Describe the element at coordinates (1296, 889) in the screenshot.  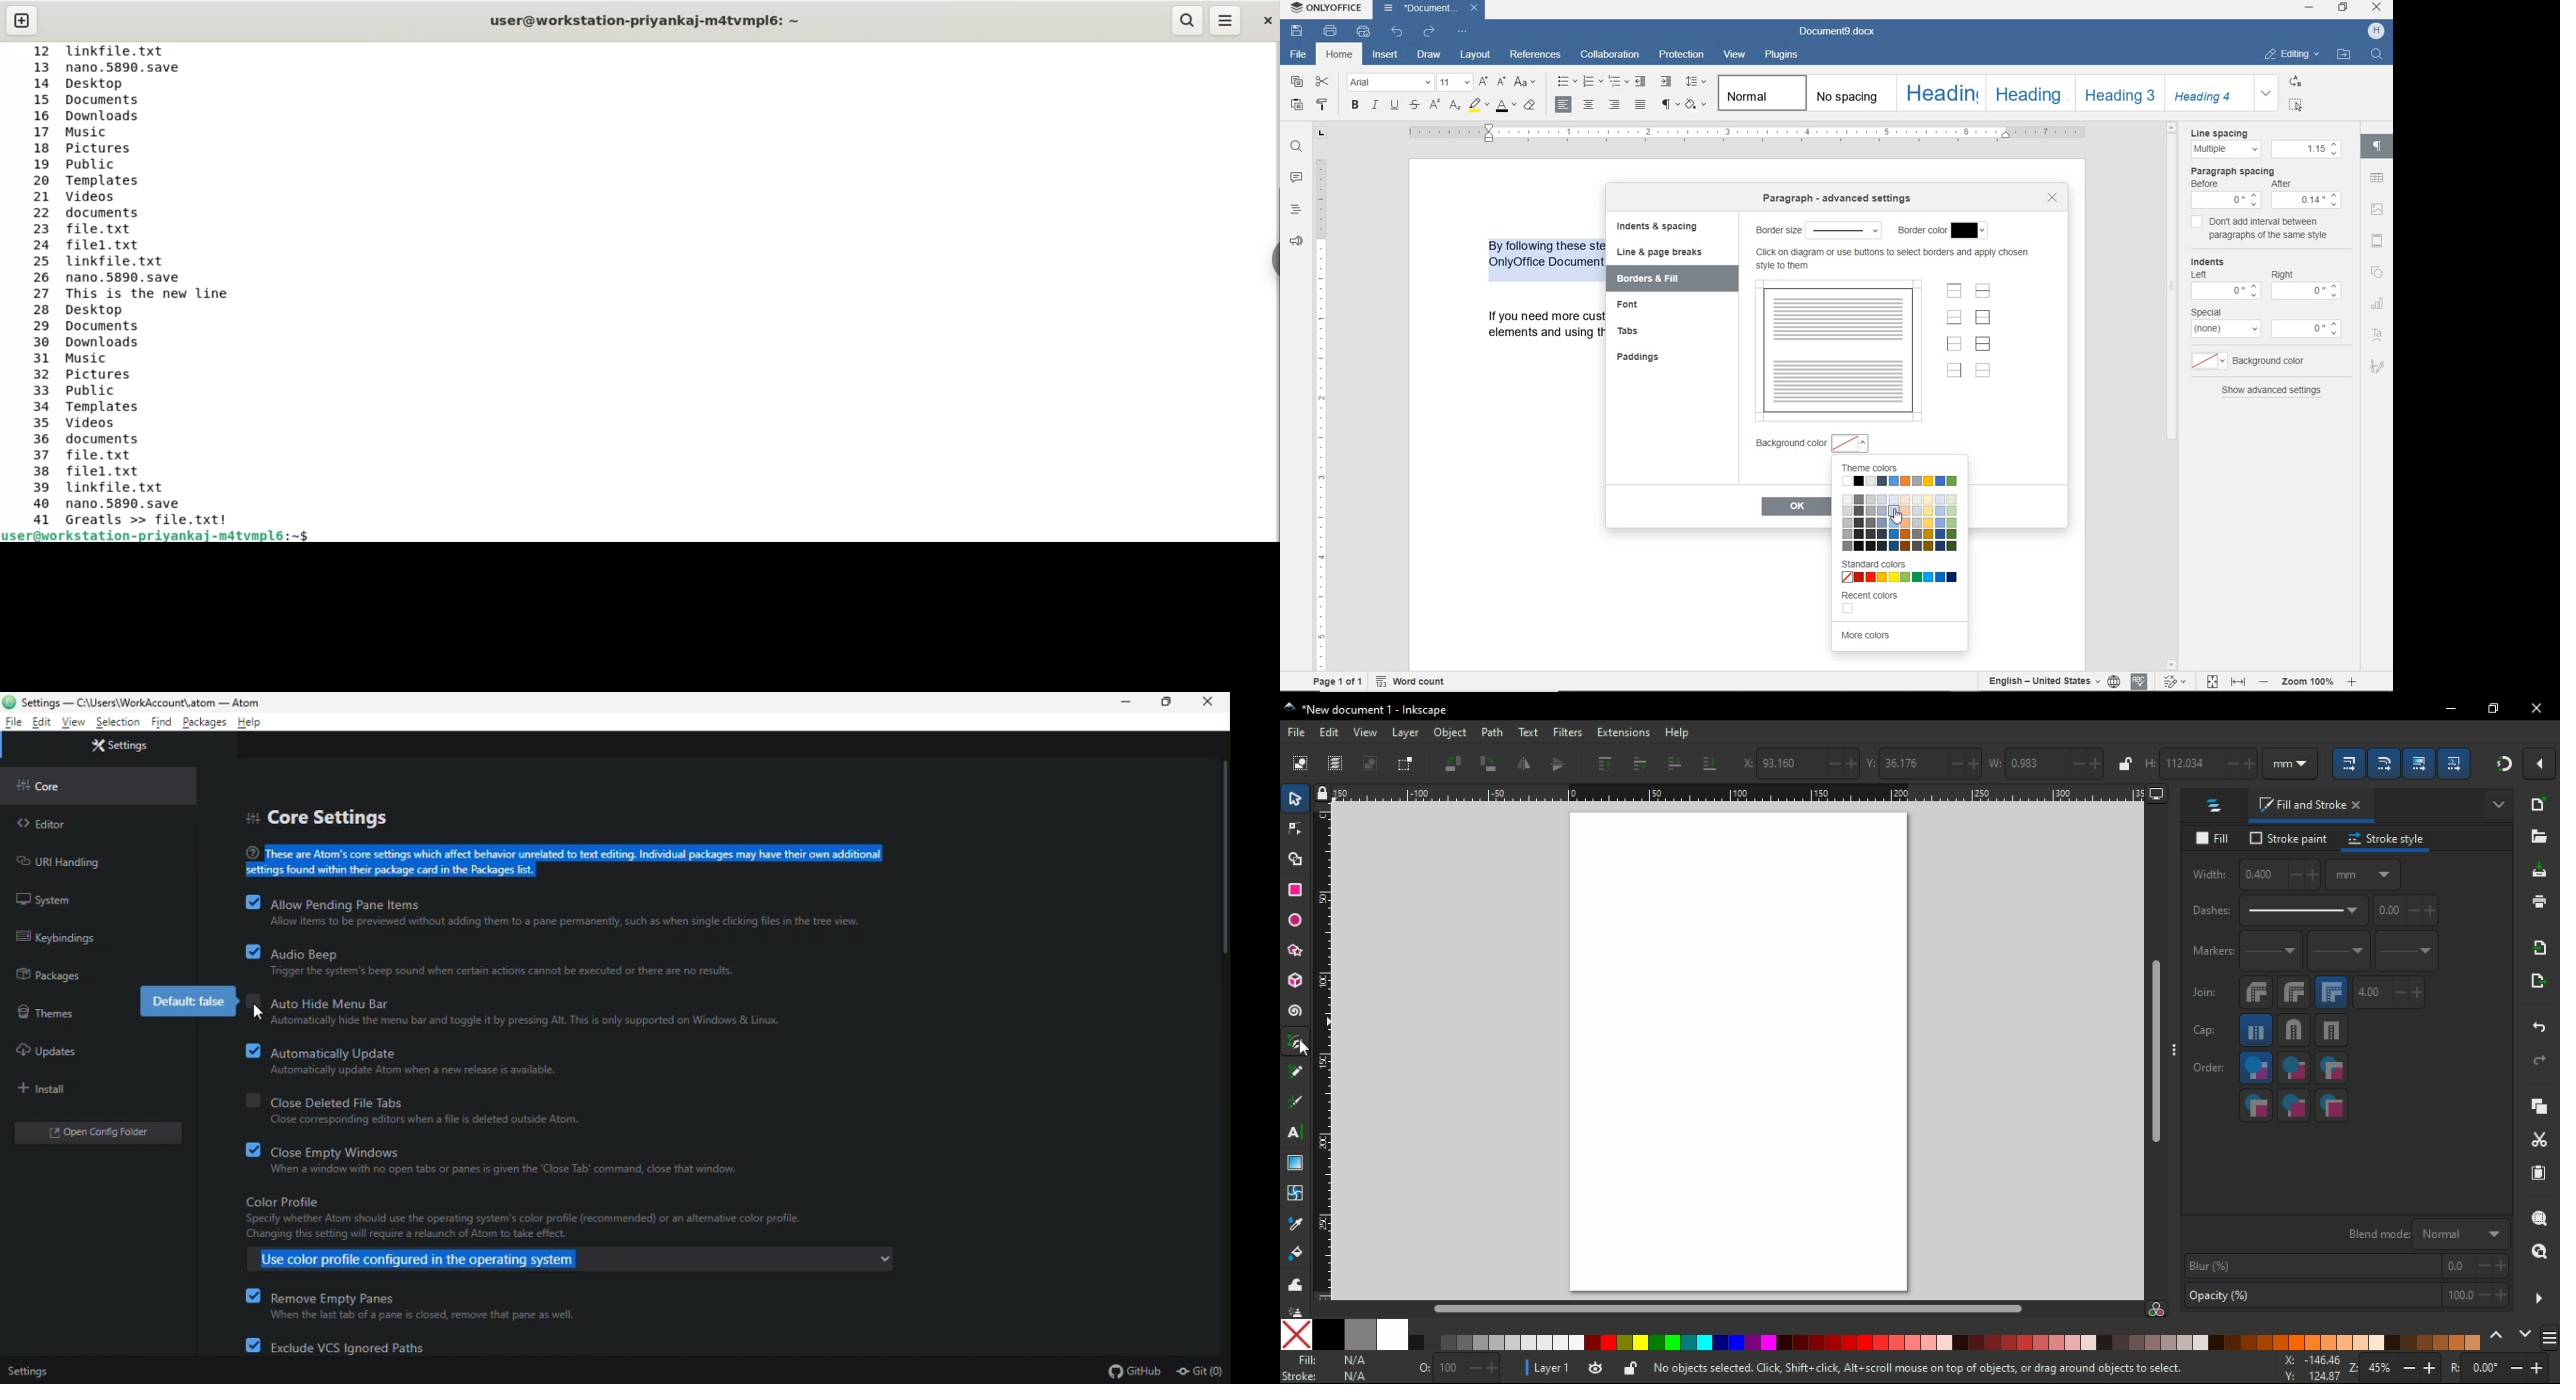
I see `rectangle tool` at that location.